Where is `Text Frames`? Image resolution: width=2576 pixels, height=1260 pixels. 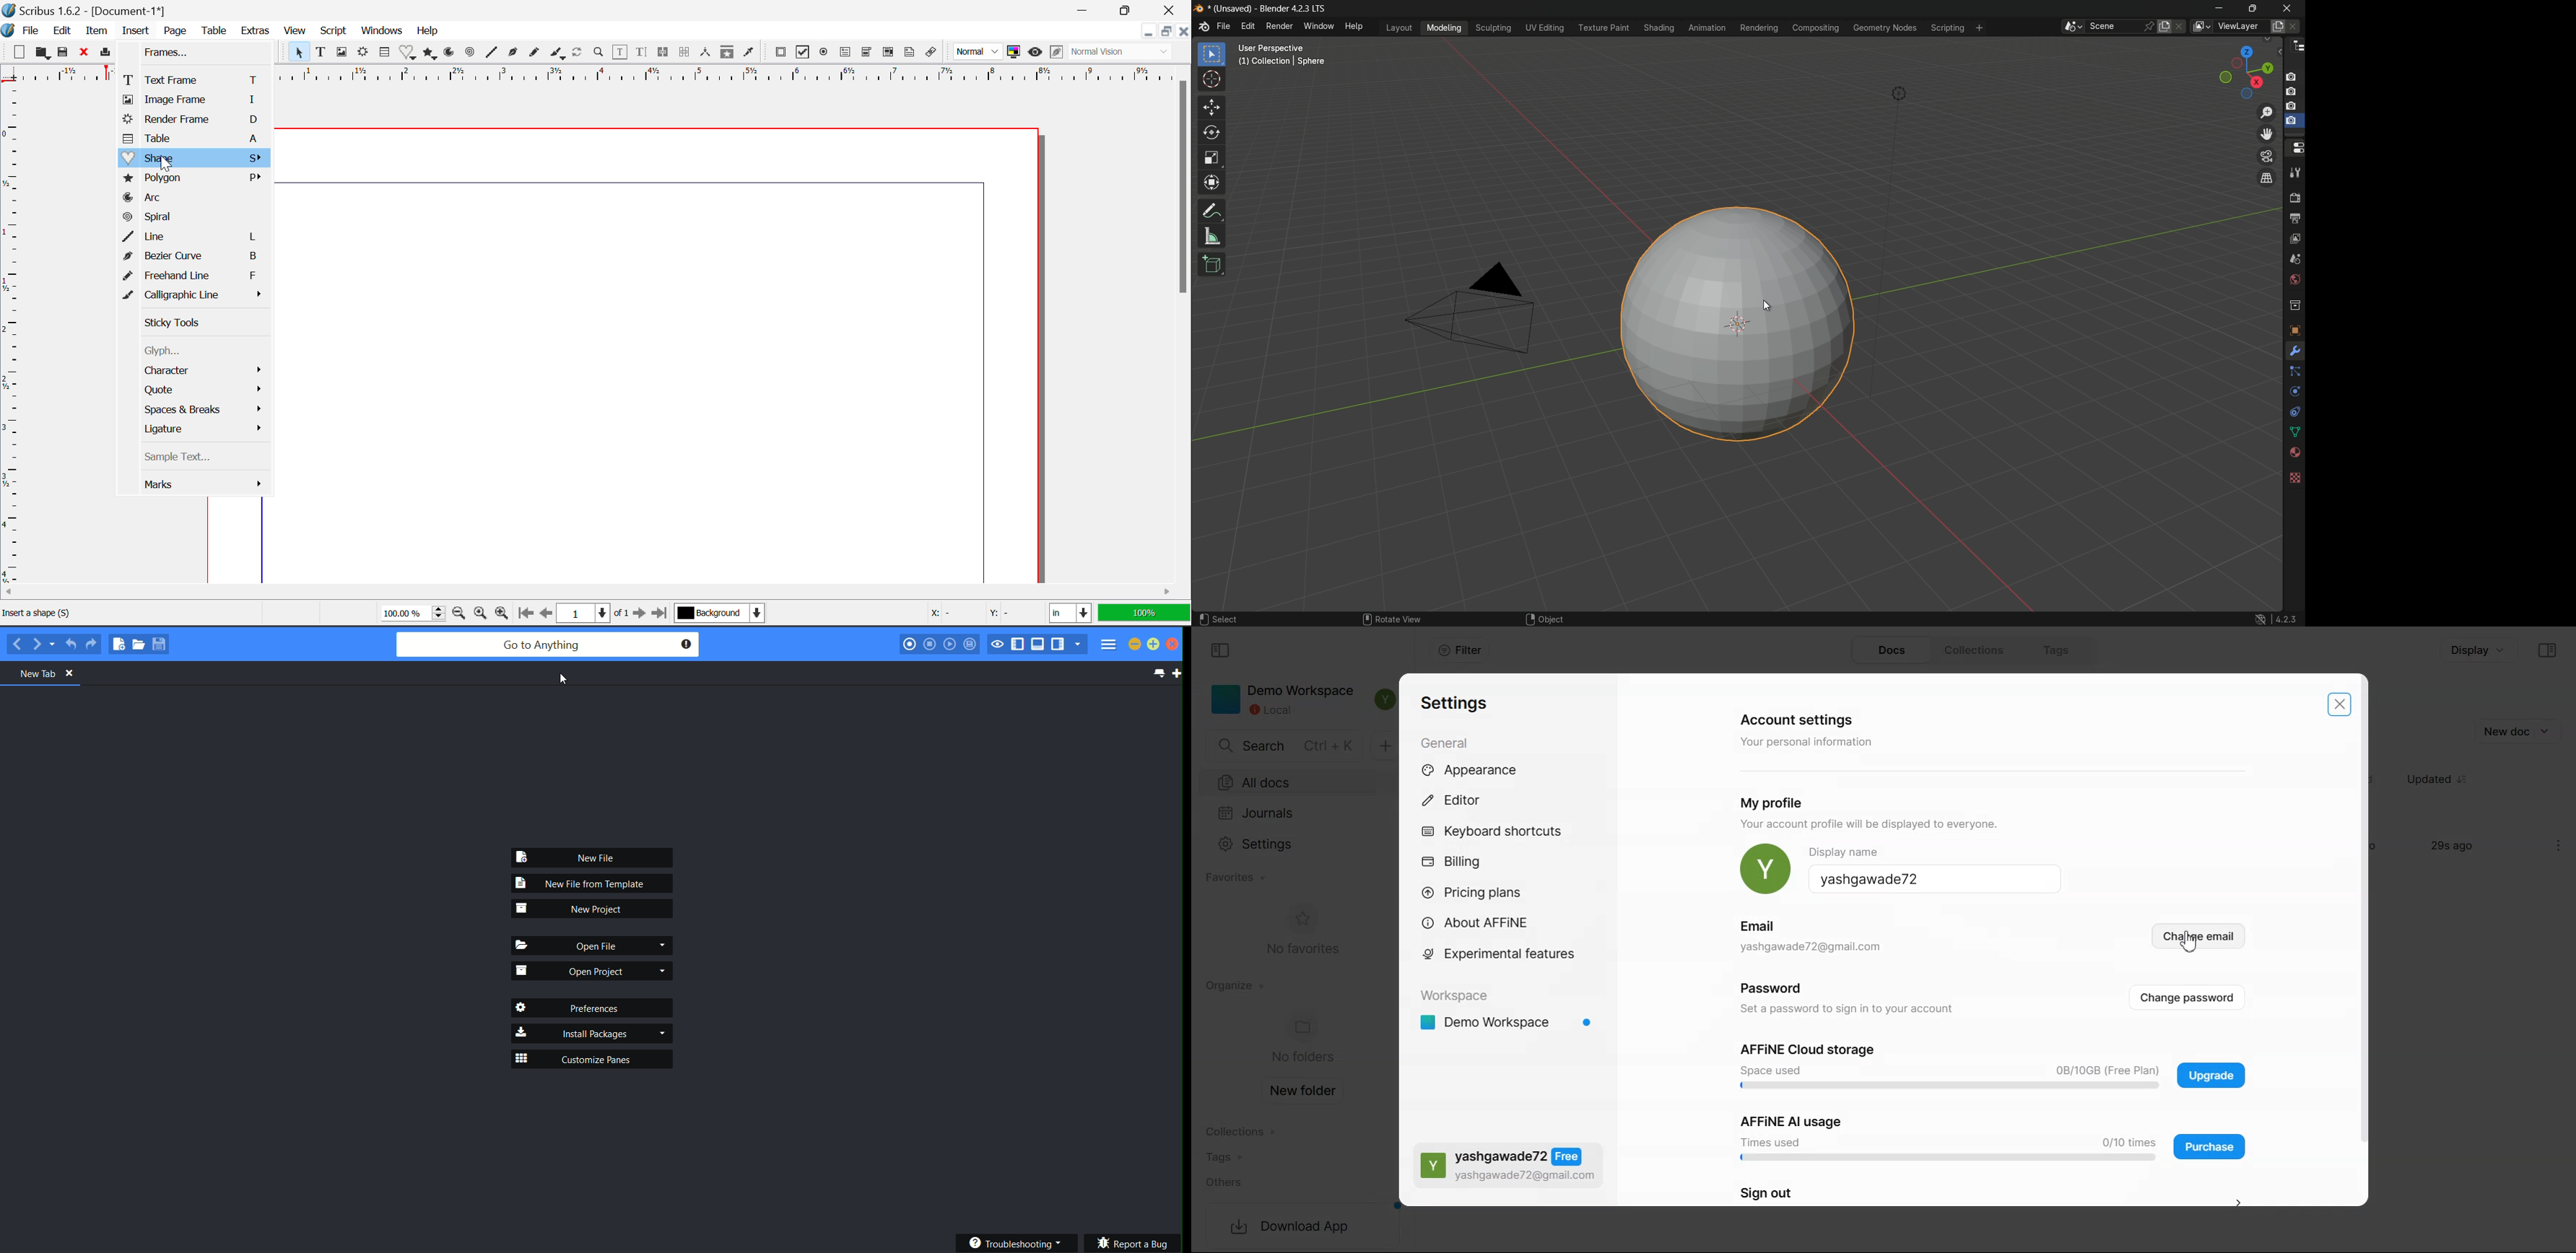
Text Frames is located at coordinates (321, 53).